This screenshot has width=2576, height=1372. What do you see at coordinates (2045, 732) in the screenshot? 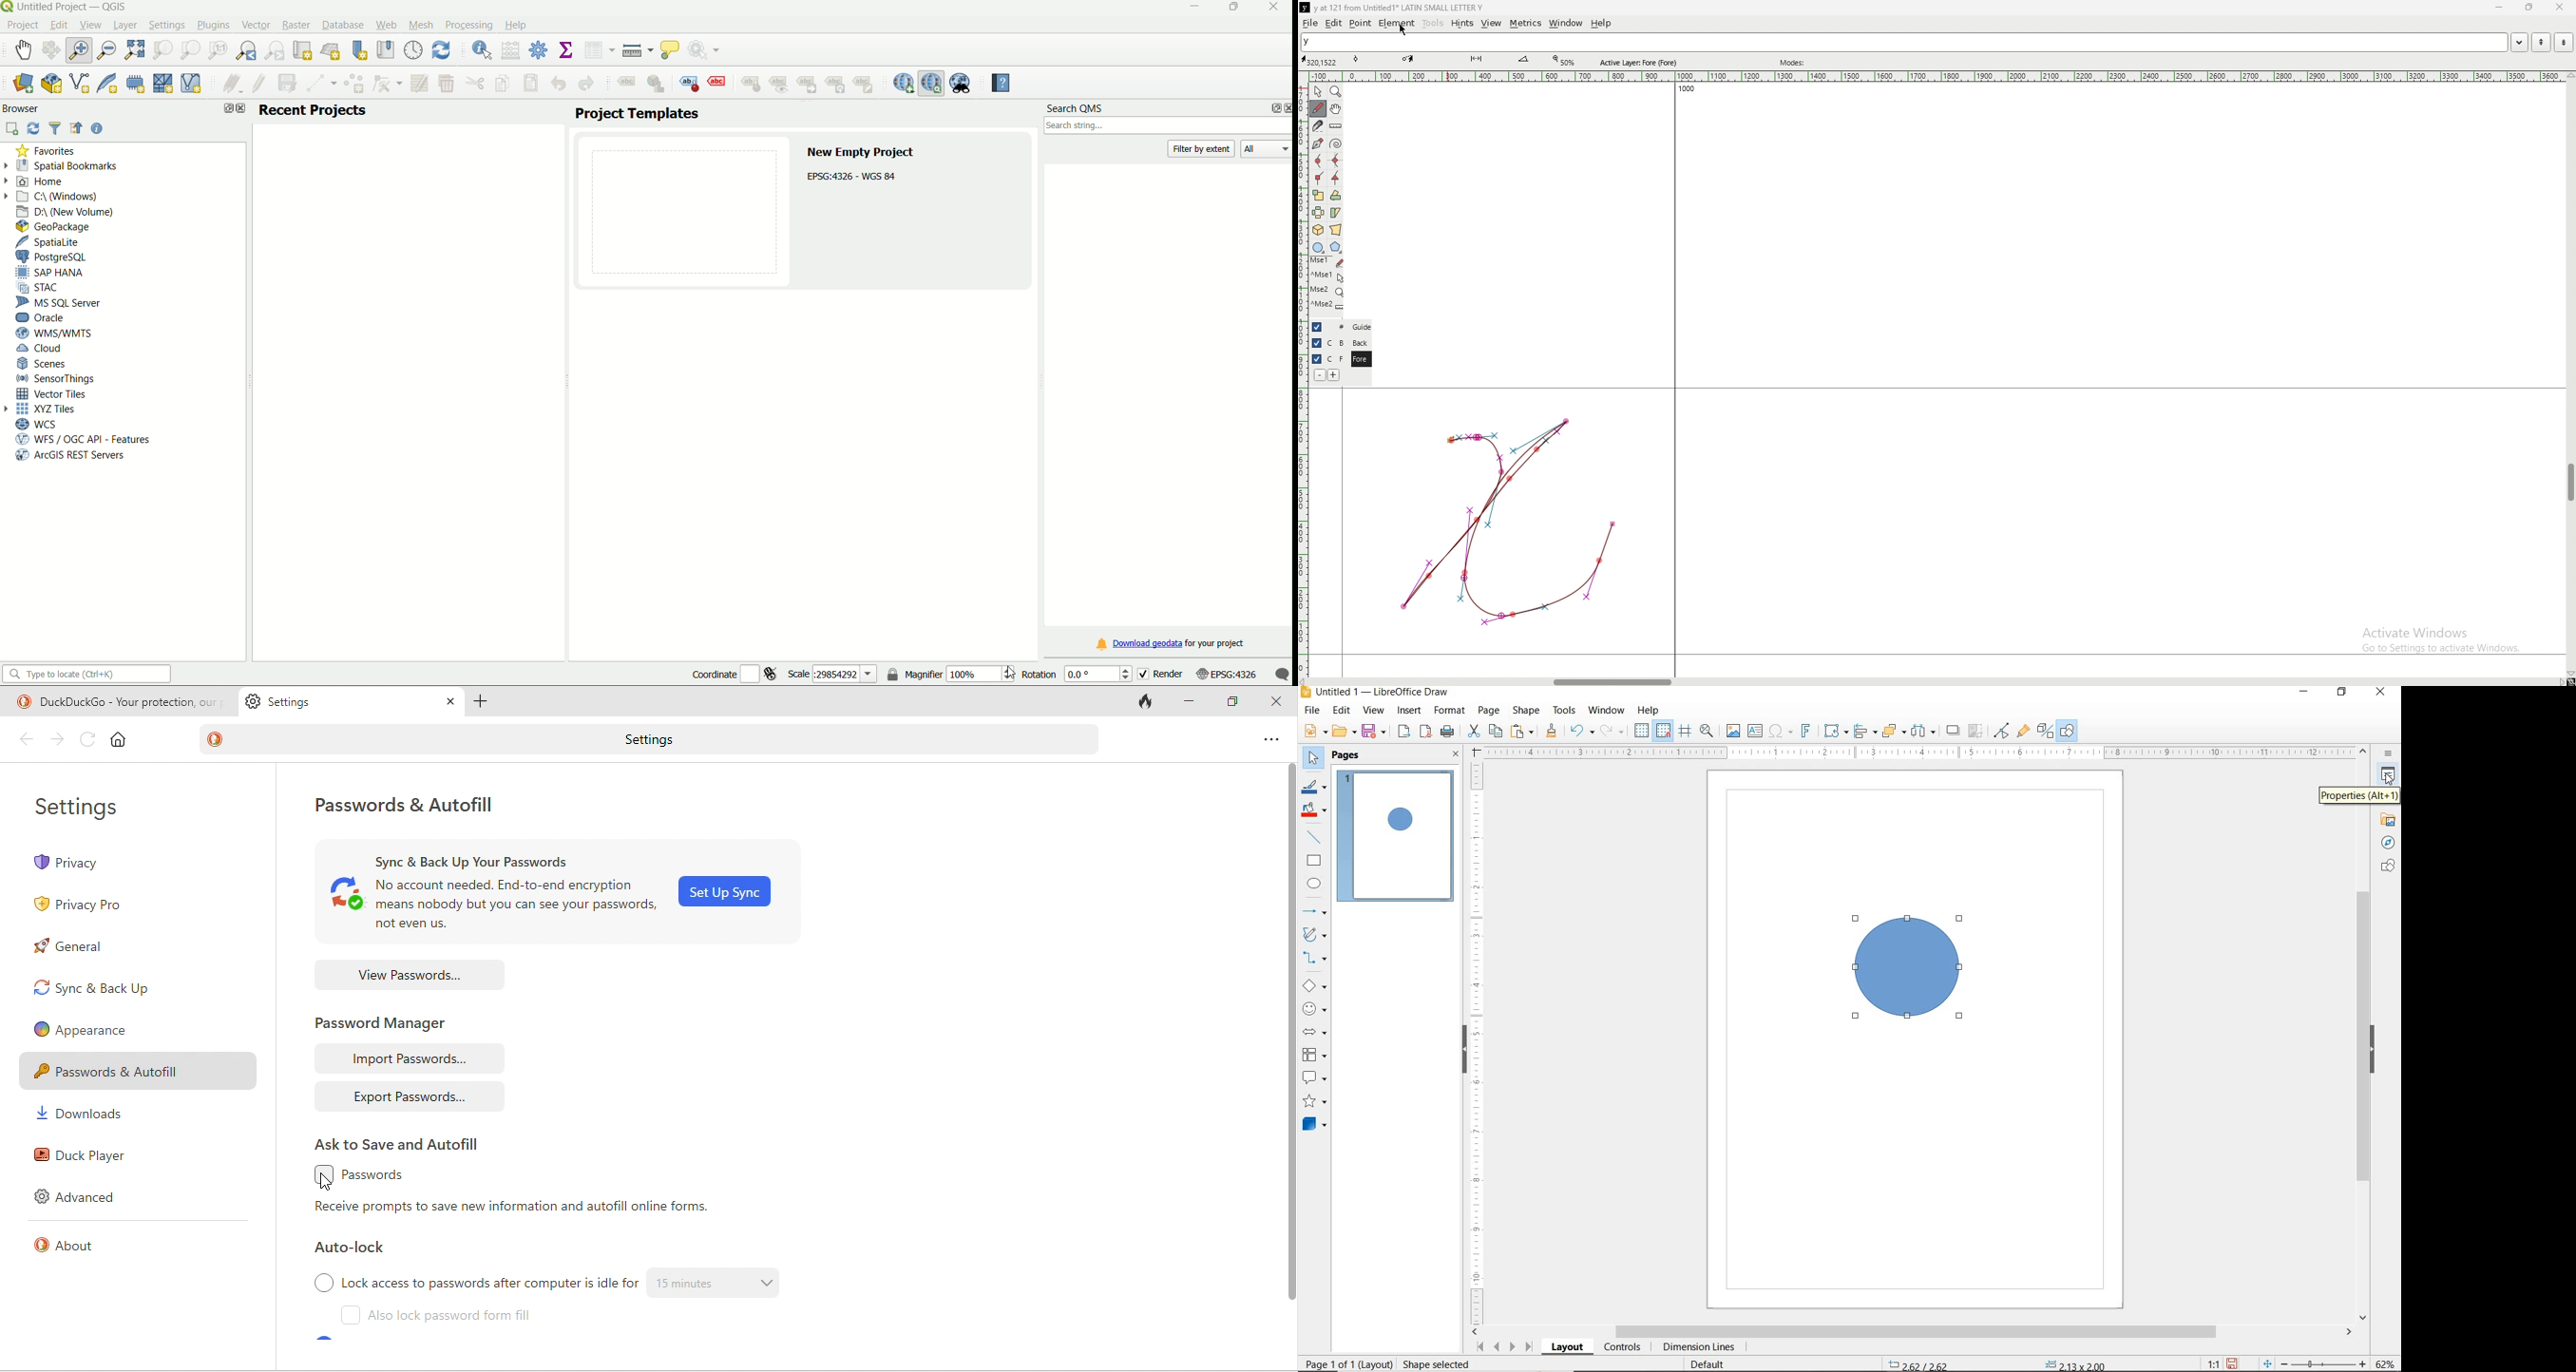
I see `TOGGLE EXTRUSION` at bounding box center [2045, 732].